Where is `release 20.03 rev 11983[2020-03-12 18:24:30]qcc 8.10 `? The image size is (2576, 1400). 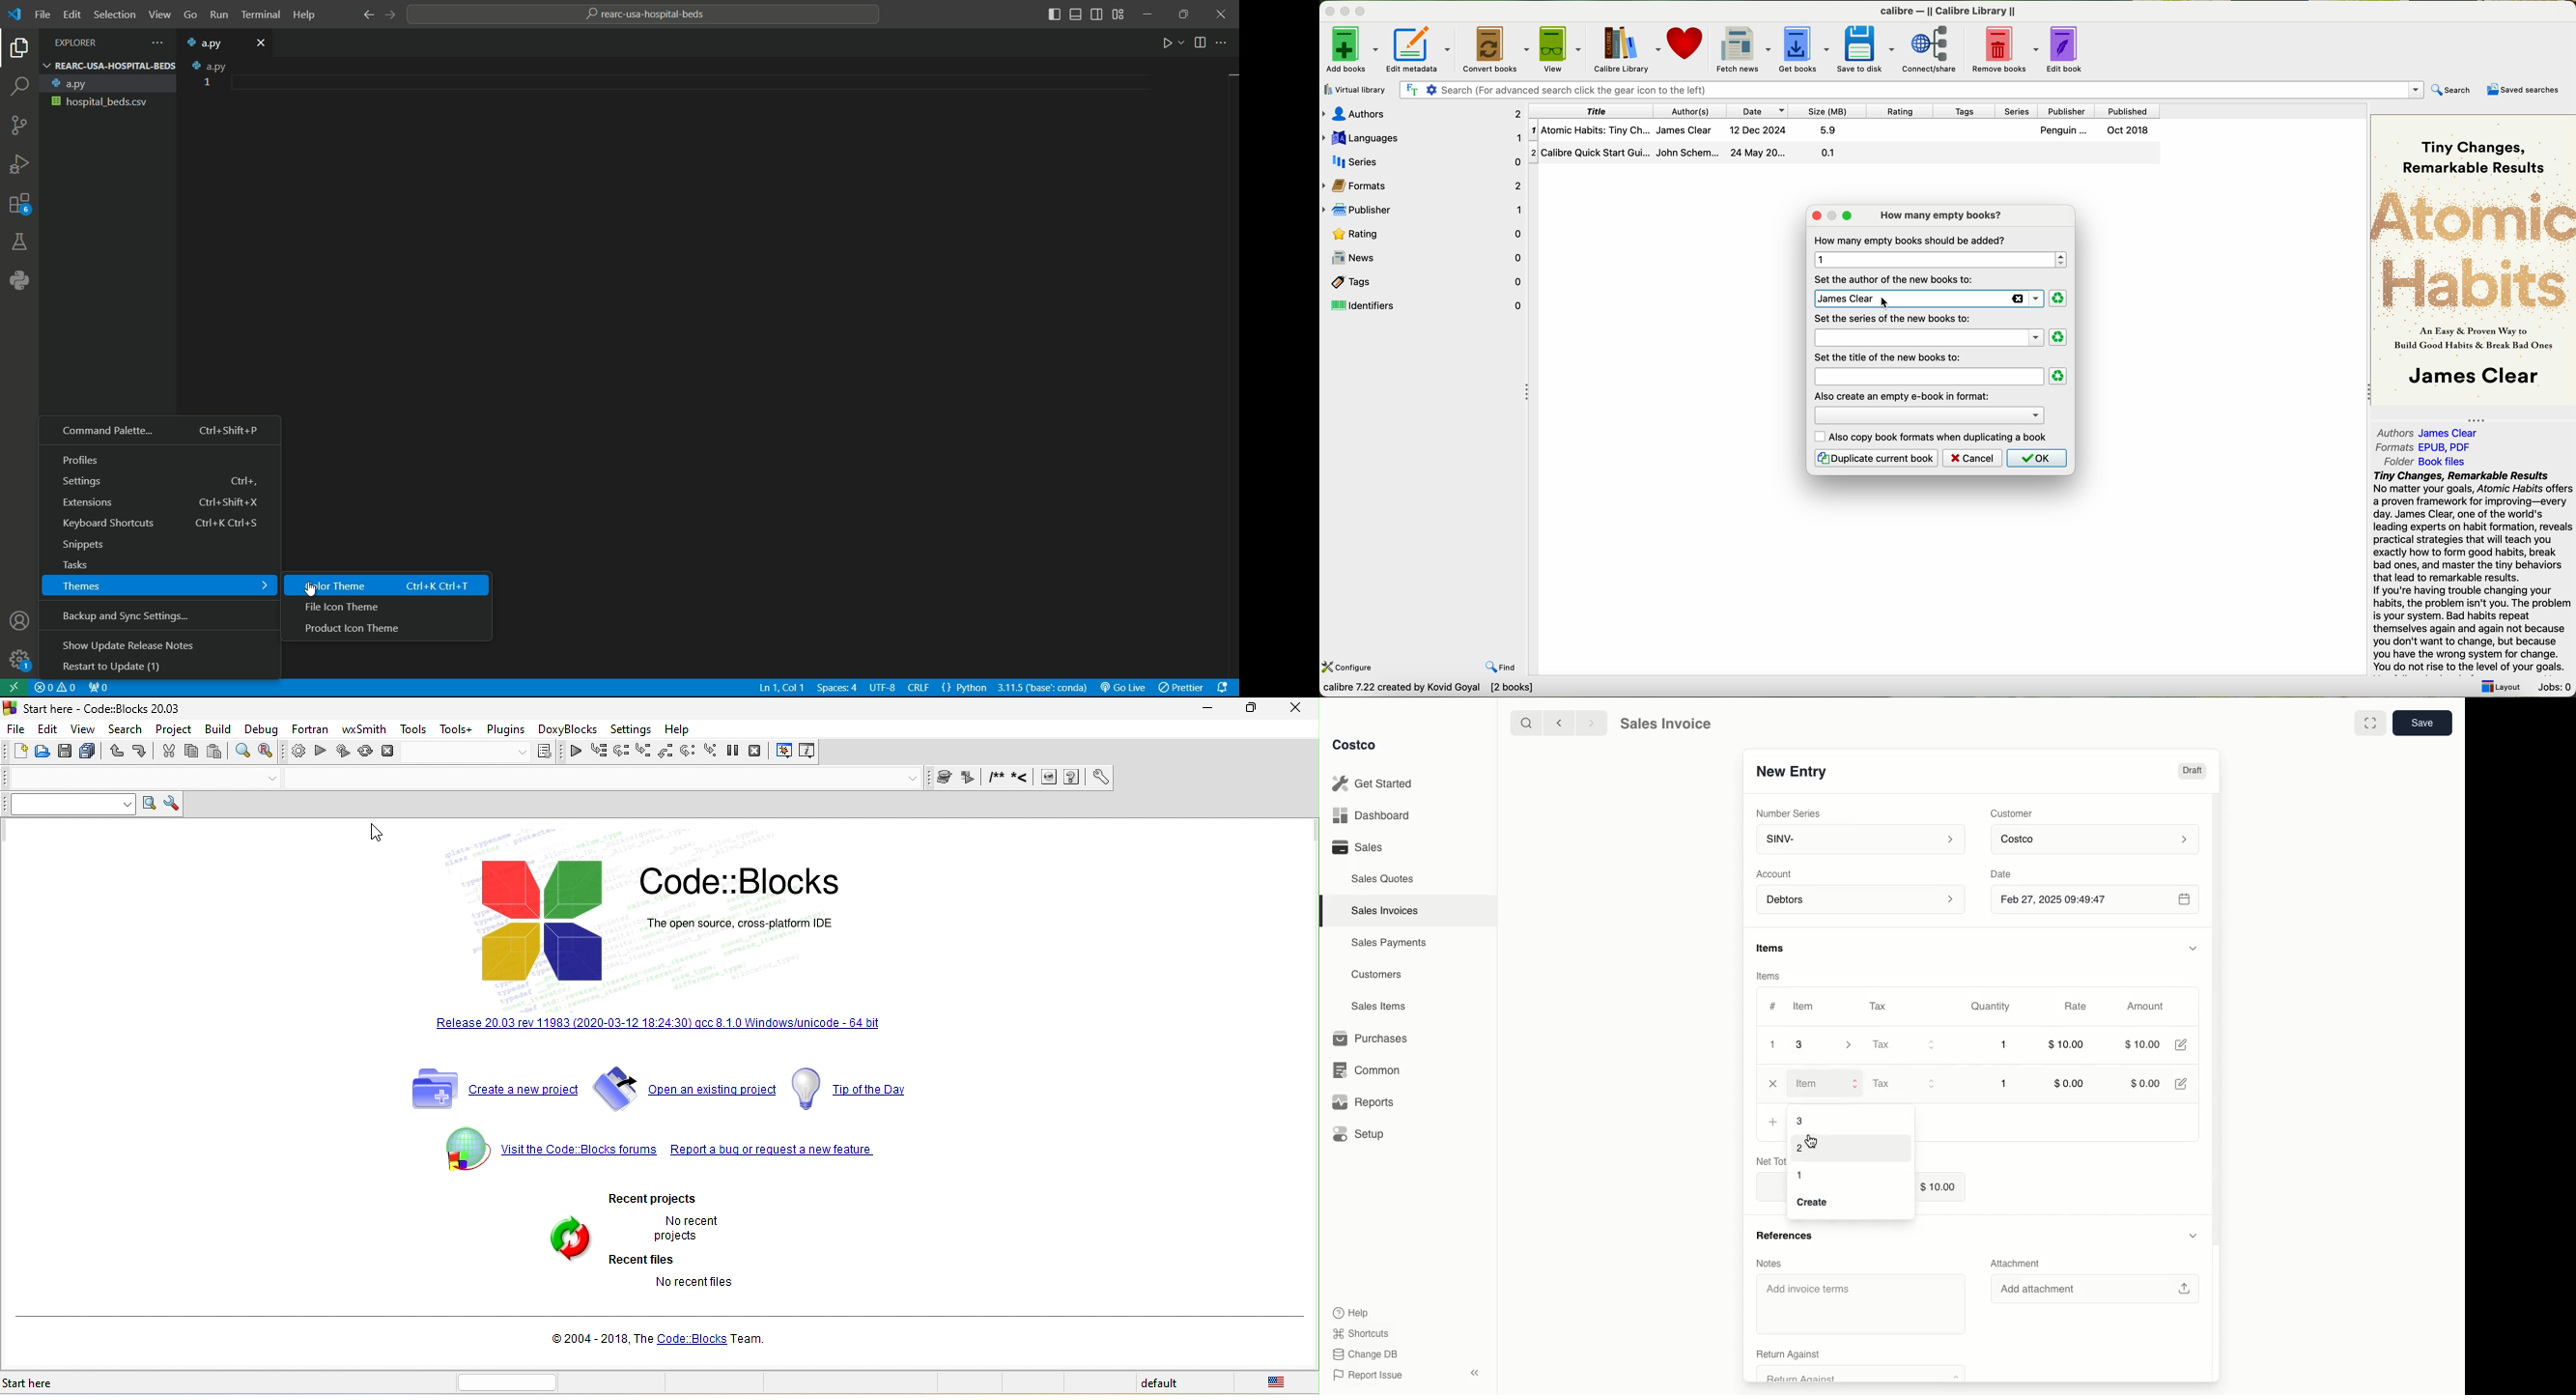 release 20.03 rev 11983[2020-03-12 18:24:30]qcc 8.10  is located at coordinates (664, 1033).